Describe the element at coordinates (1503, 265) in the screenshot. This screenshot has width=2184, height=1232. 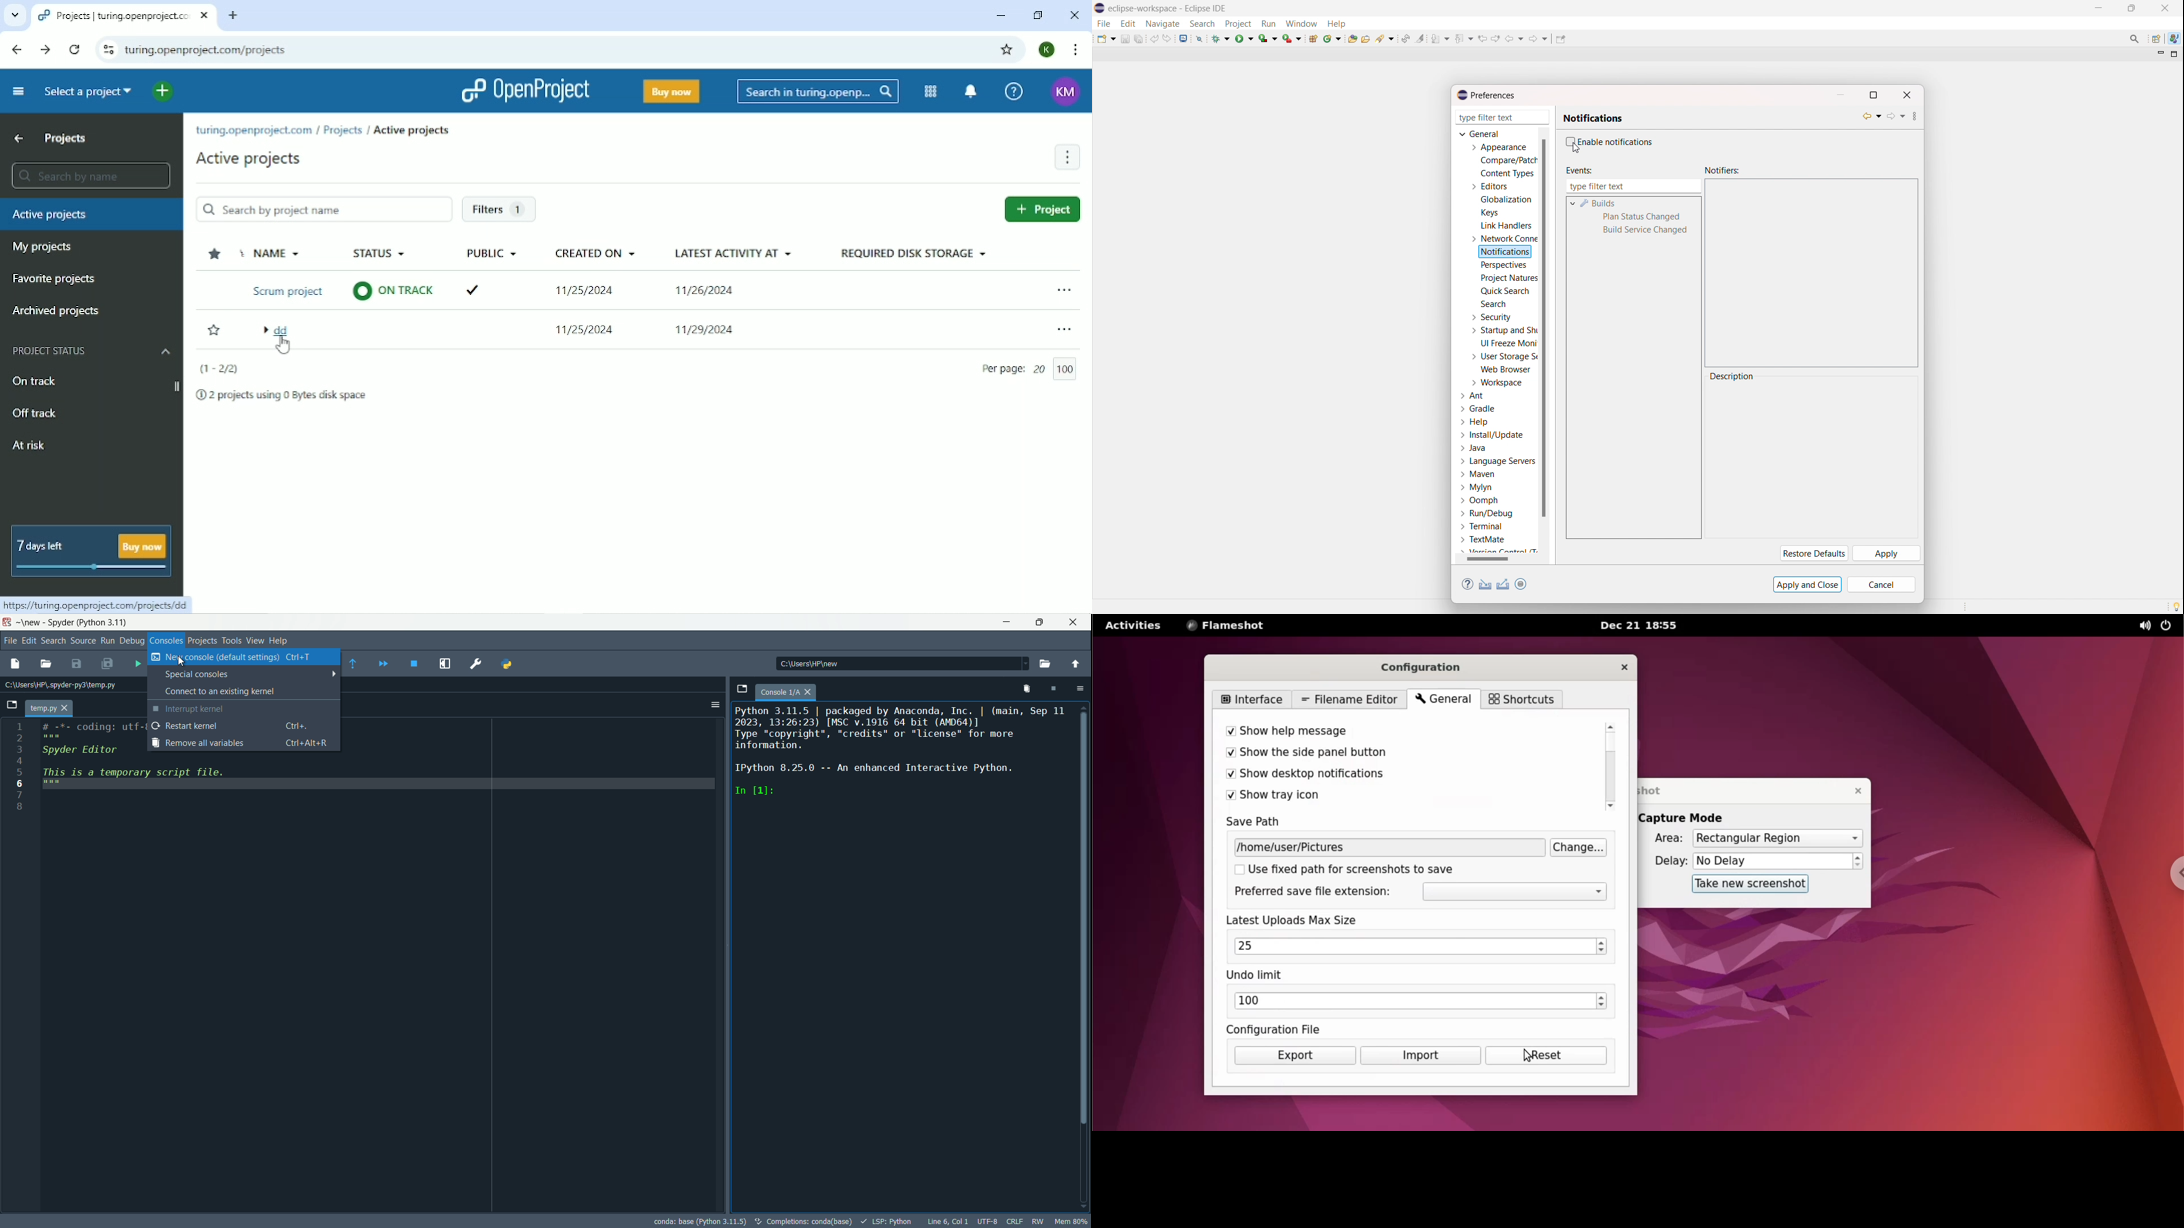
I see `perspectives` at that location.